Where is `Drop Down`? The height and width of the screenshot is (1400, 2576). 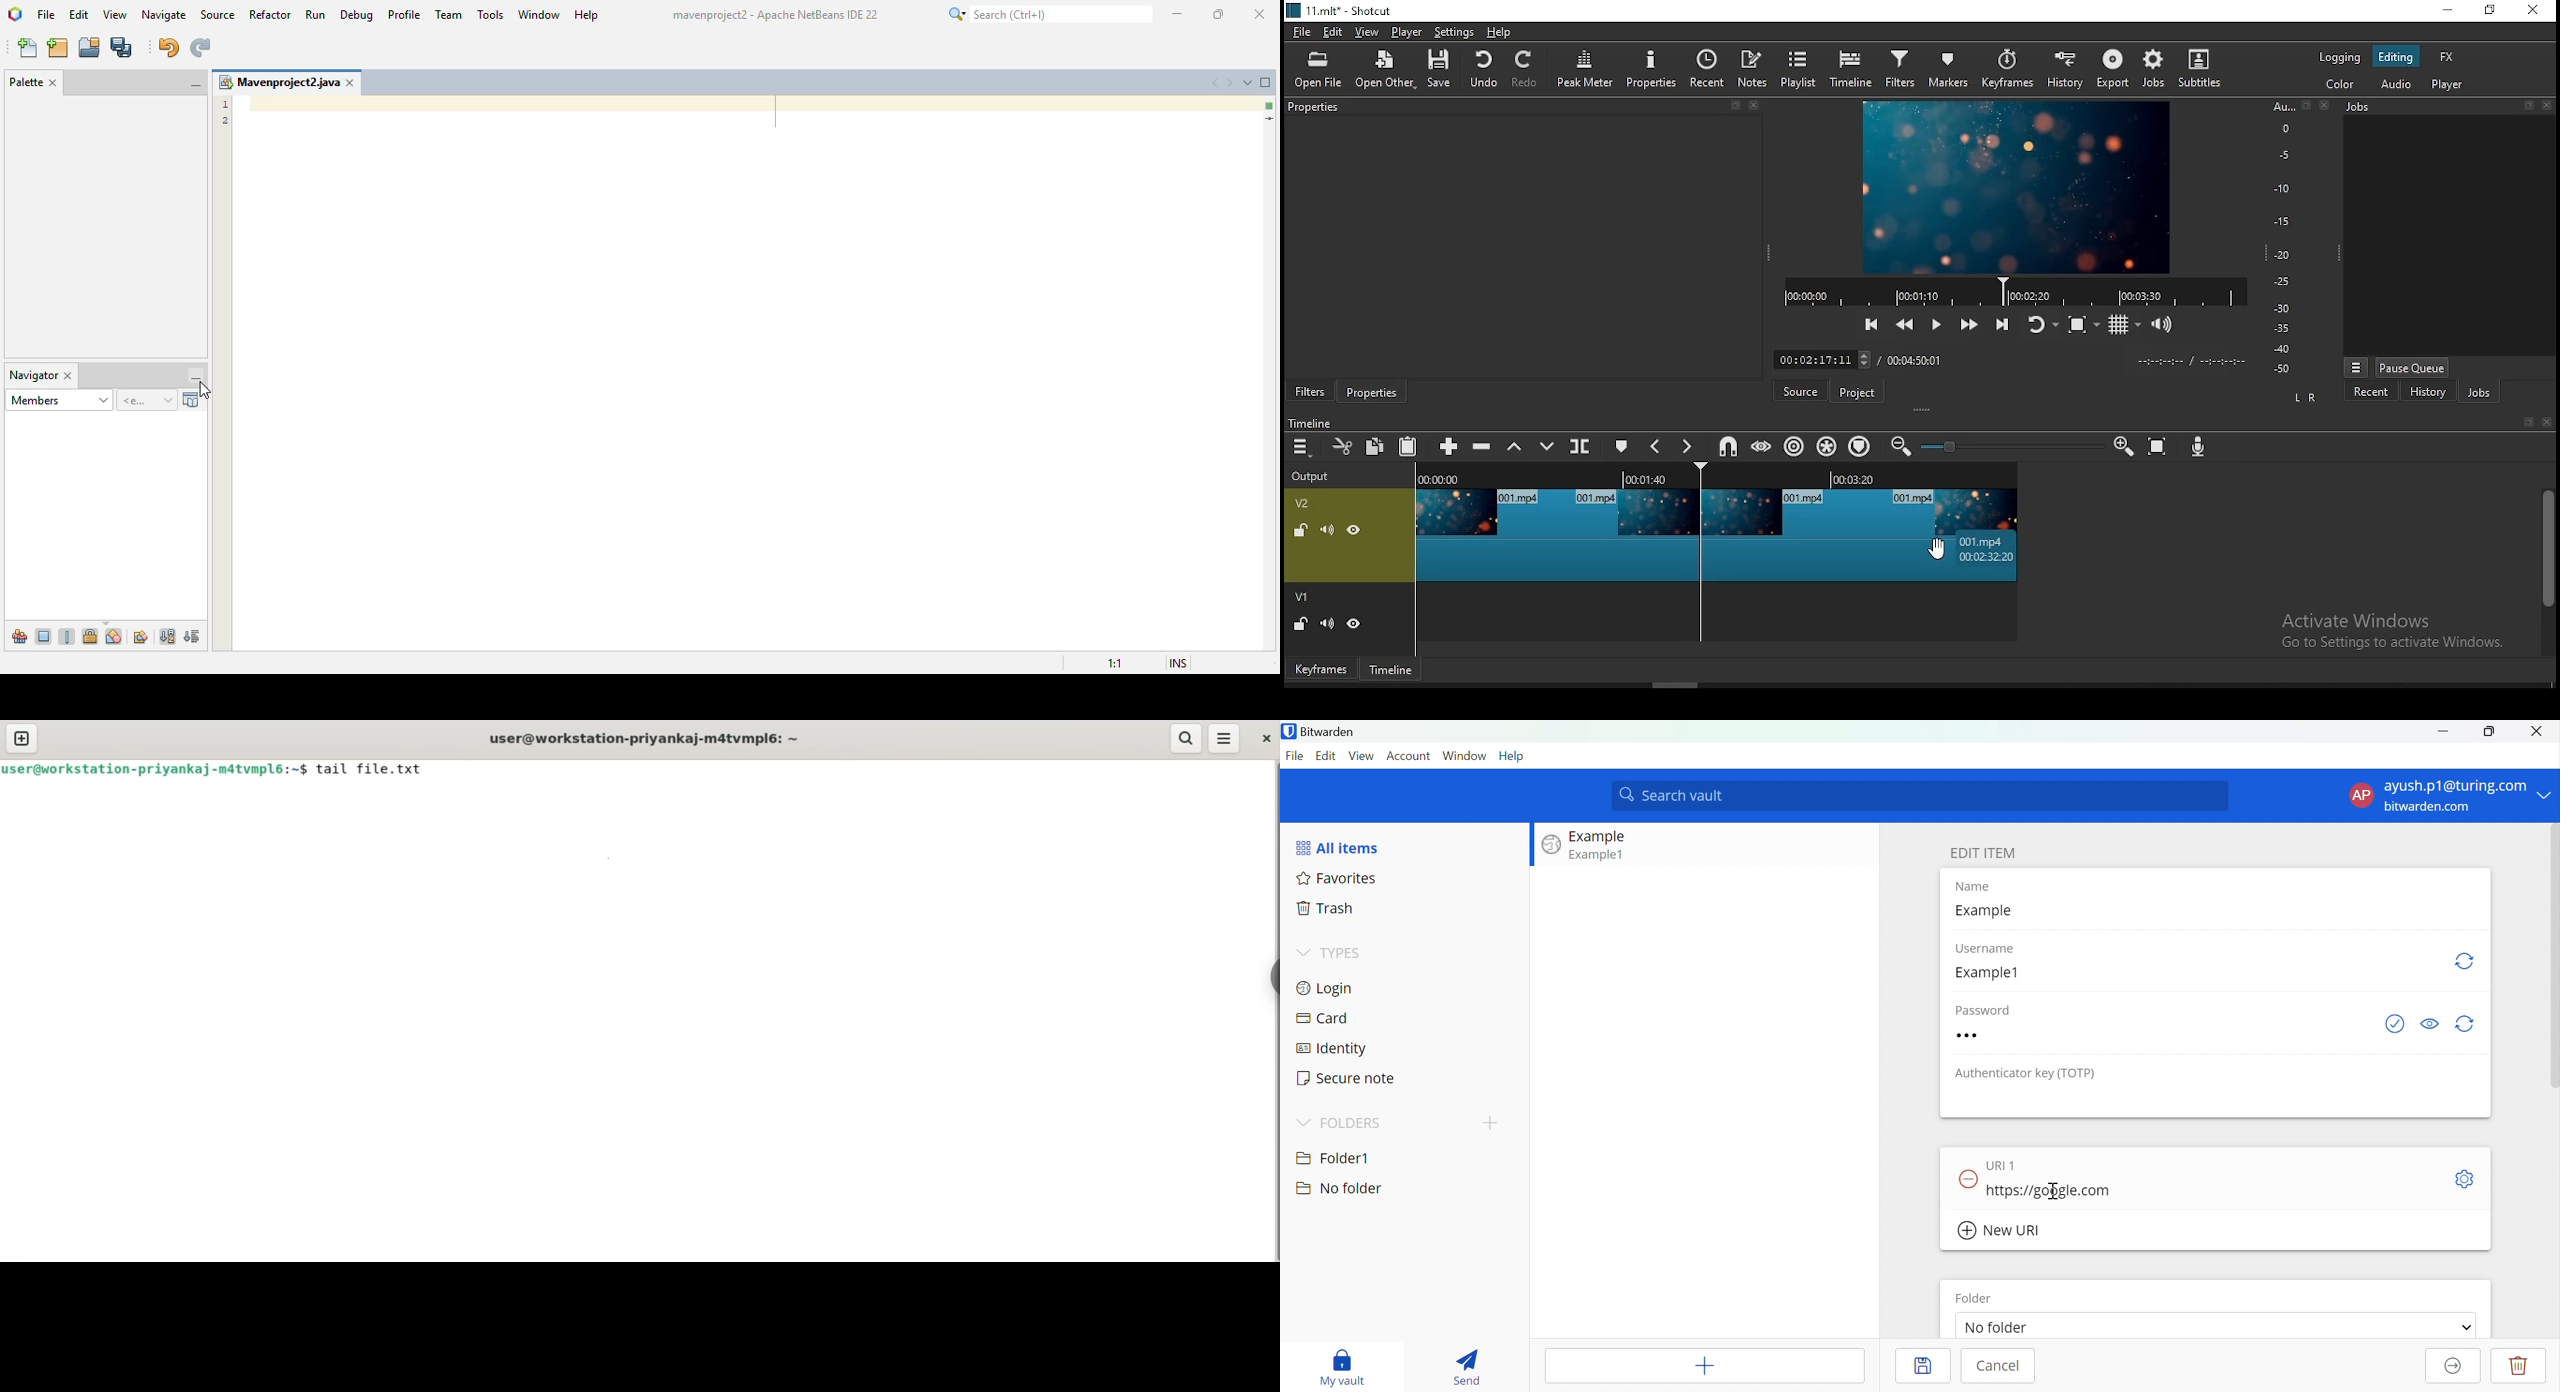
Drop Down is located at coordinates (2467, 1328).